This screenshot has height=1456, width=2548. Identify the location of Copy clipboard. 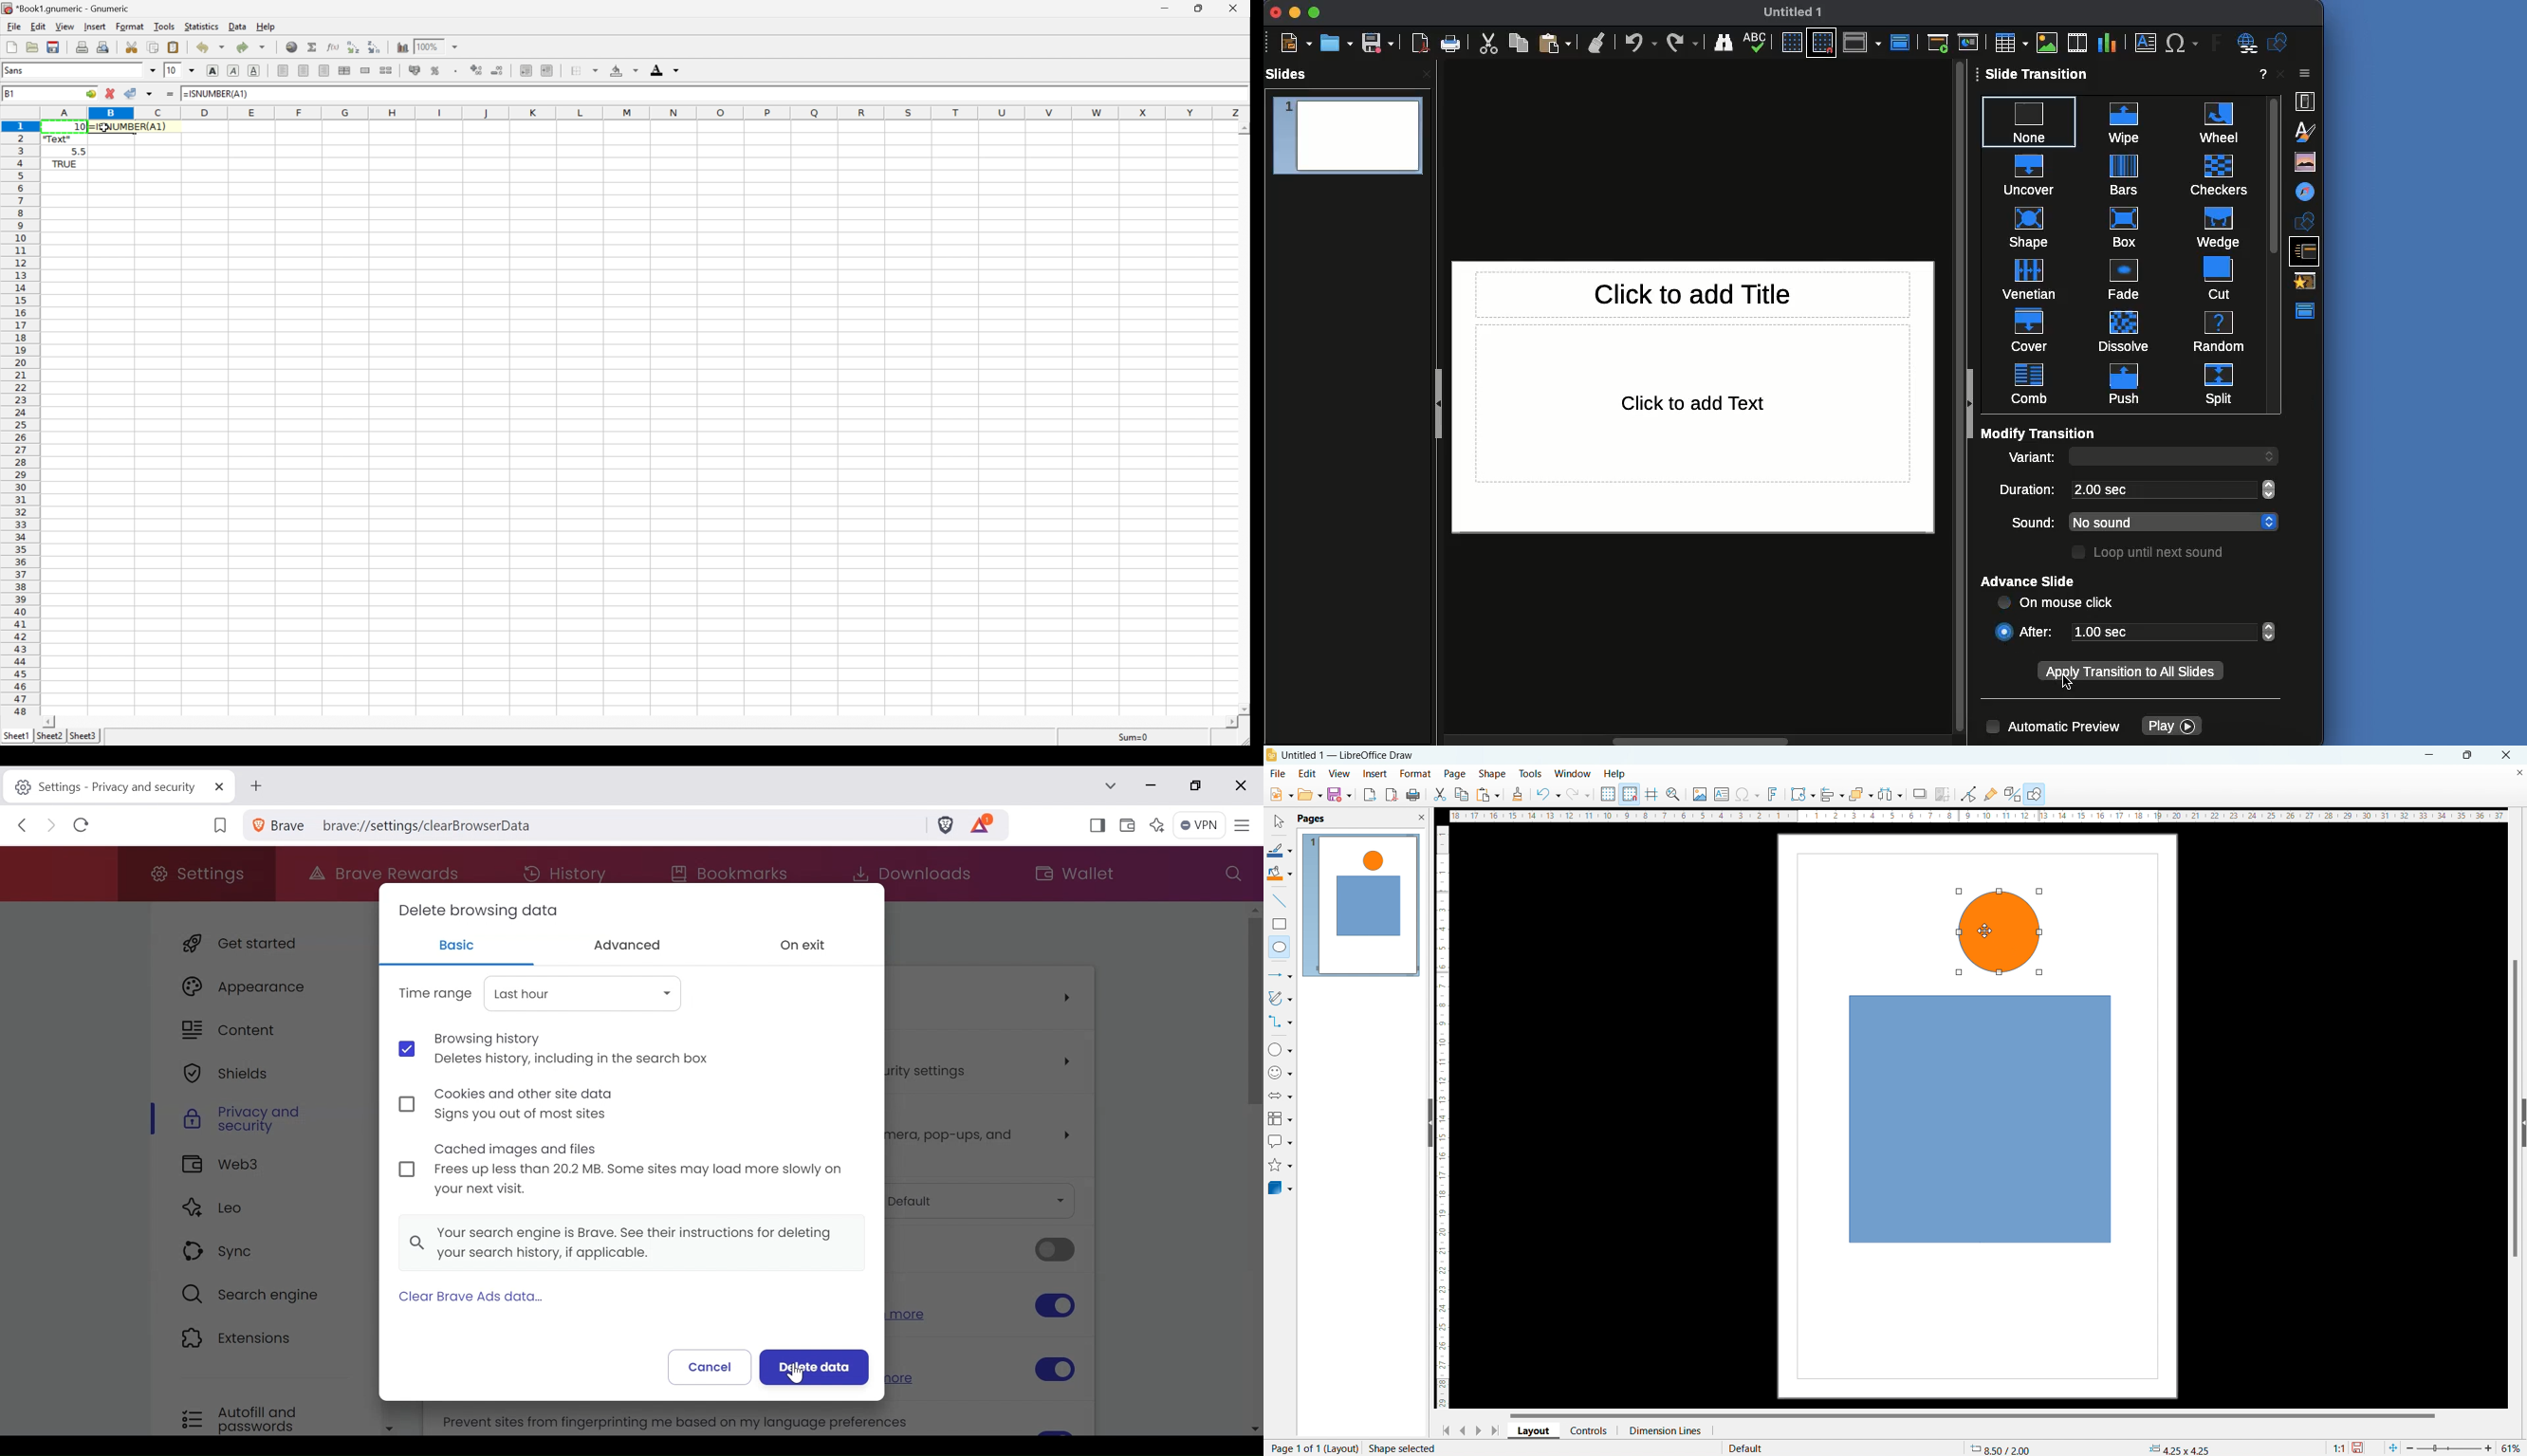
(153, 47).